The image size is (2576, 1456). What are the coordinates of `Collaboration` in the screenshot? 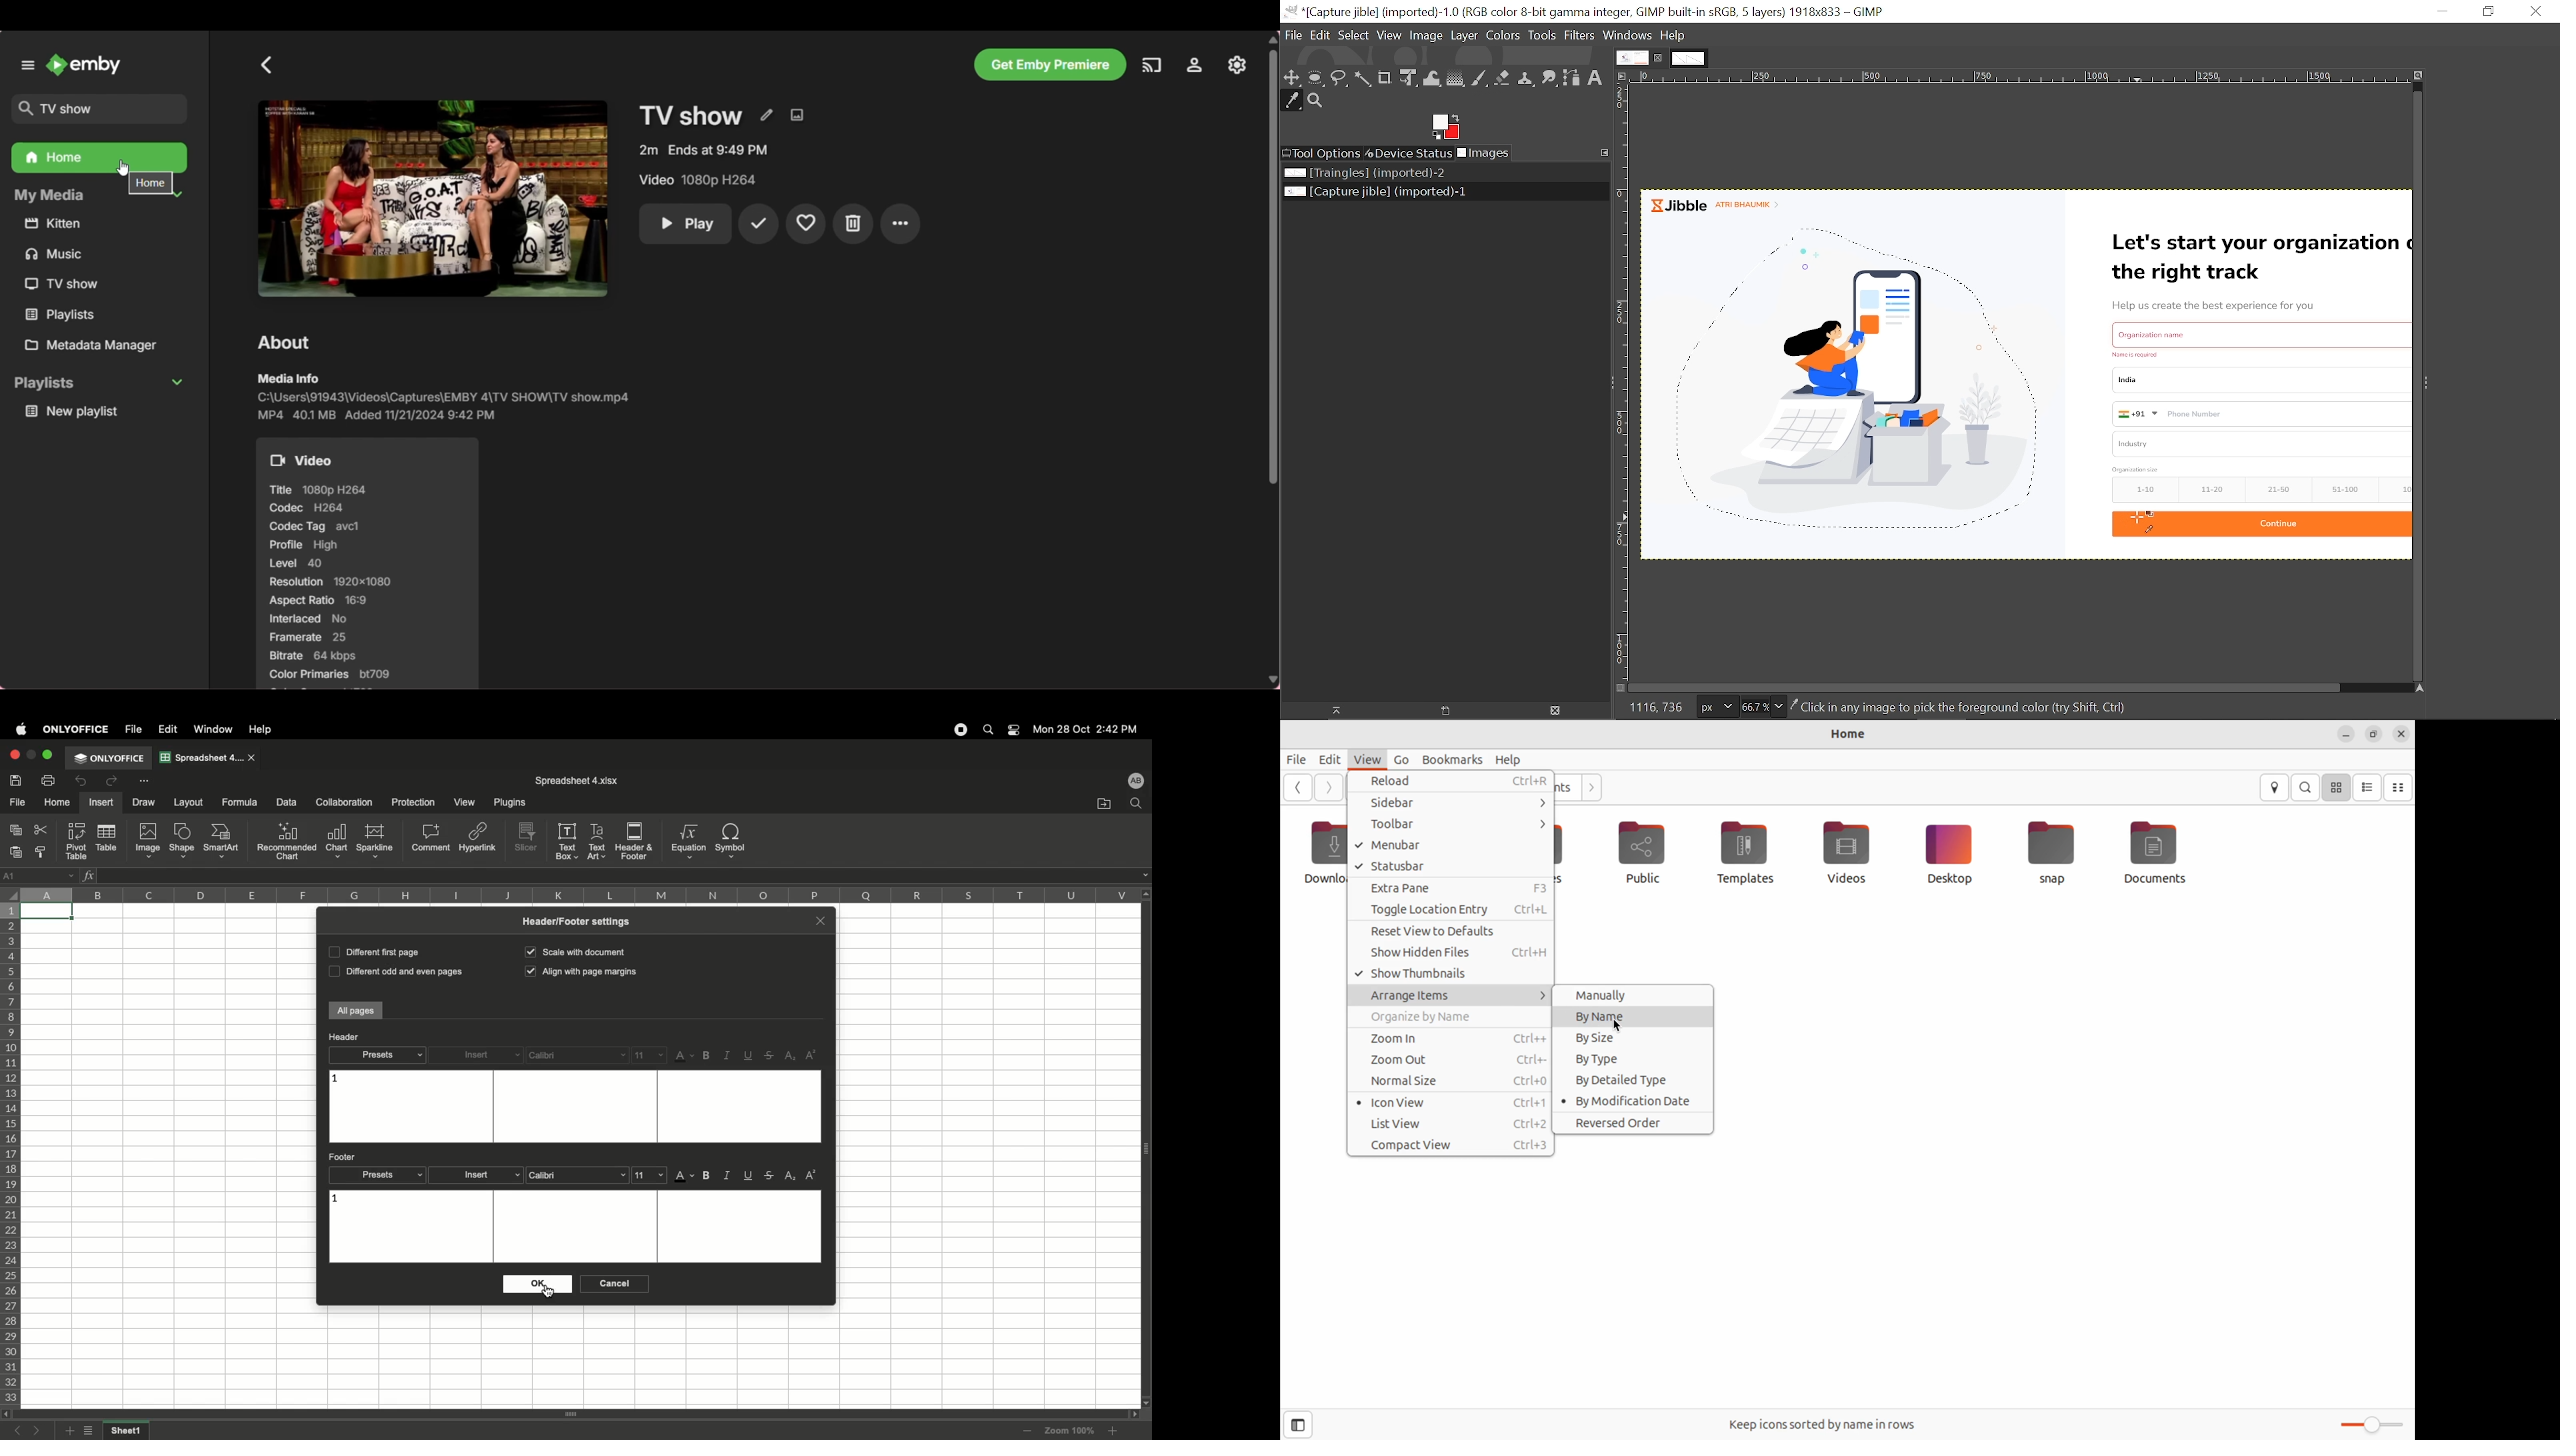 It's located at (345, 803).